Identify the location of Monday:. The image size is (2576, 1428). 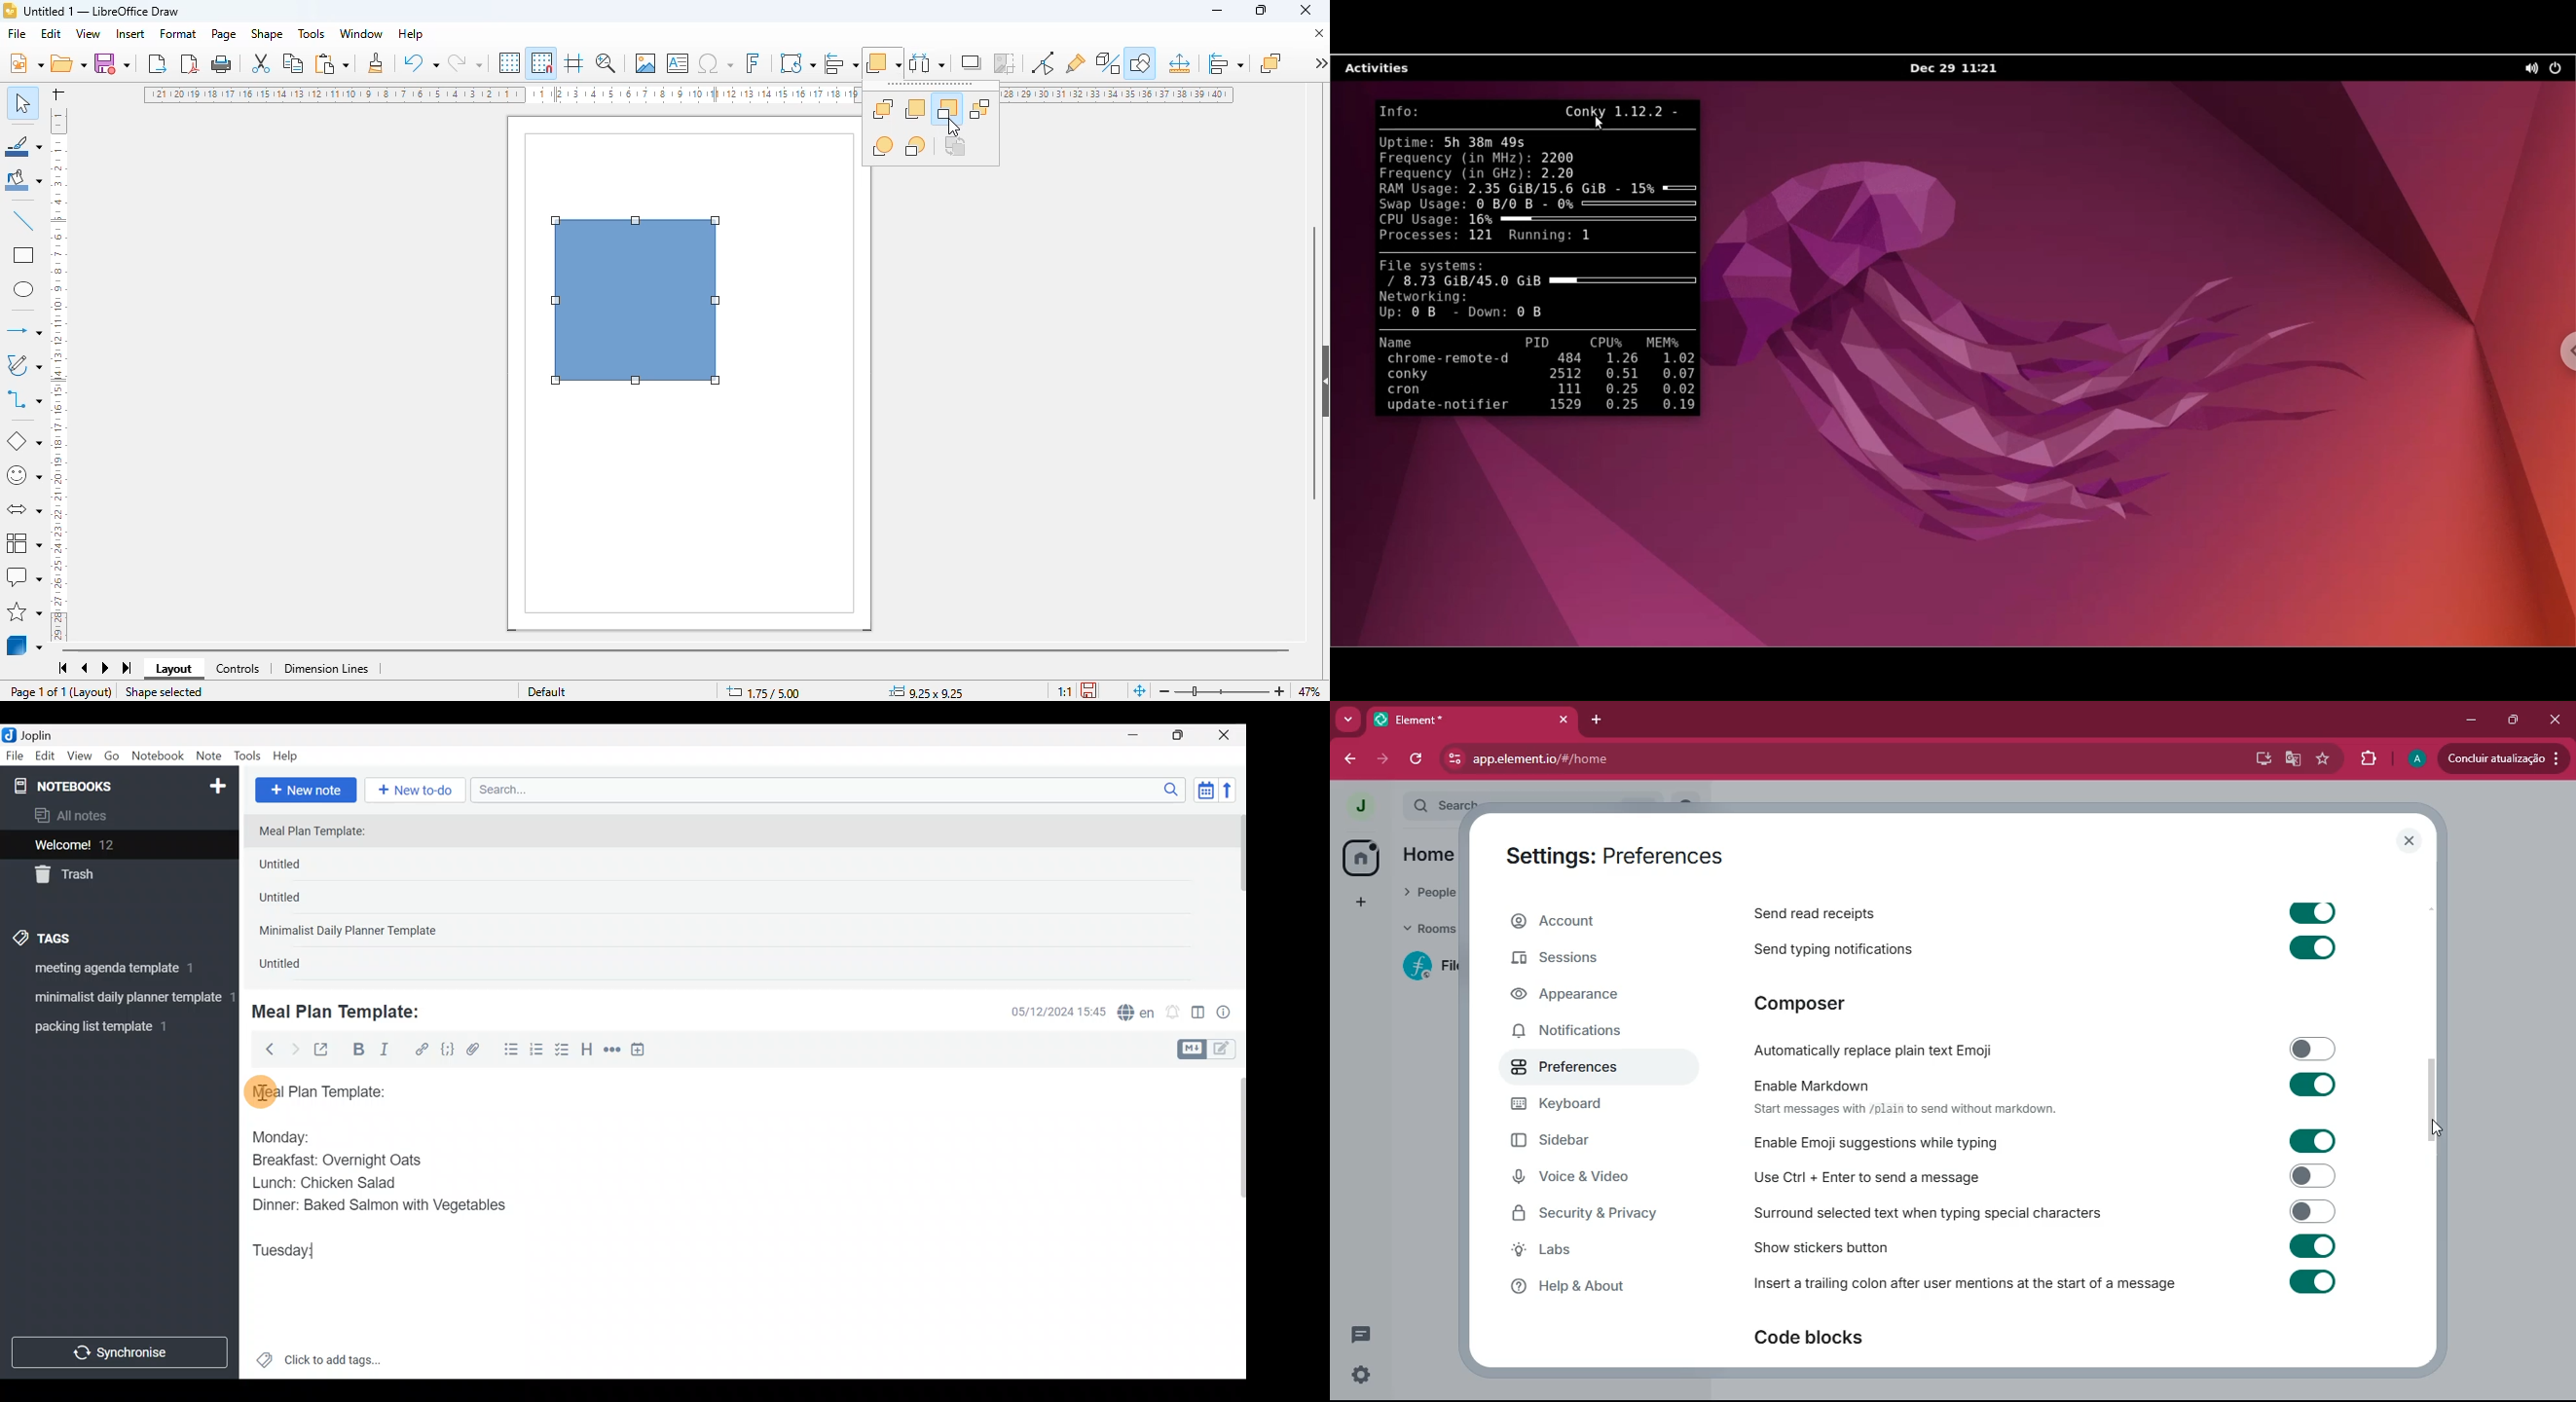
(272, 1135).